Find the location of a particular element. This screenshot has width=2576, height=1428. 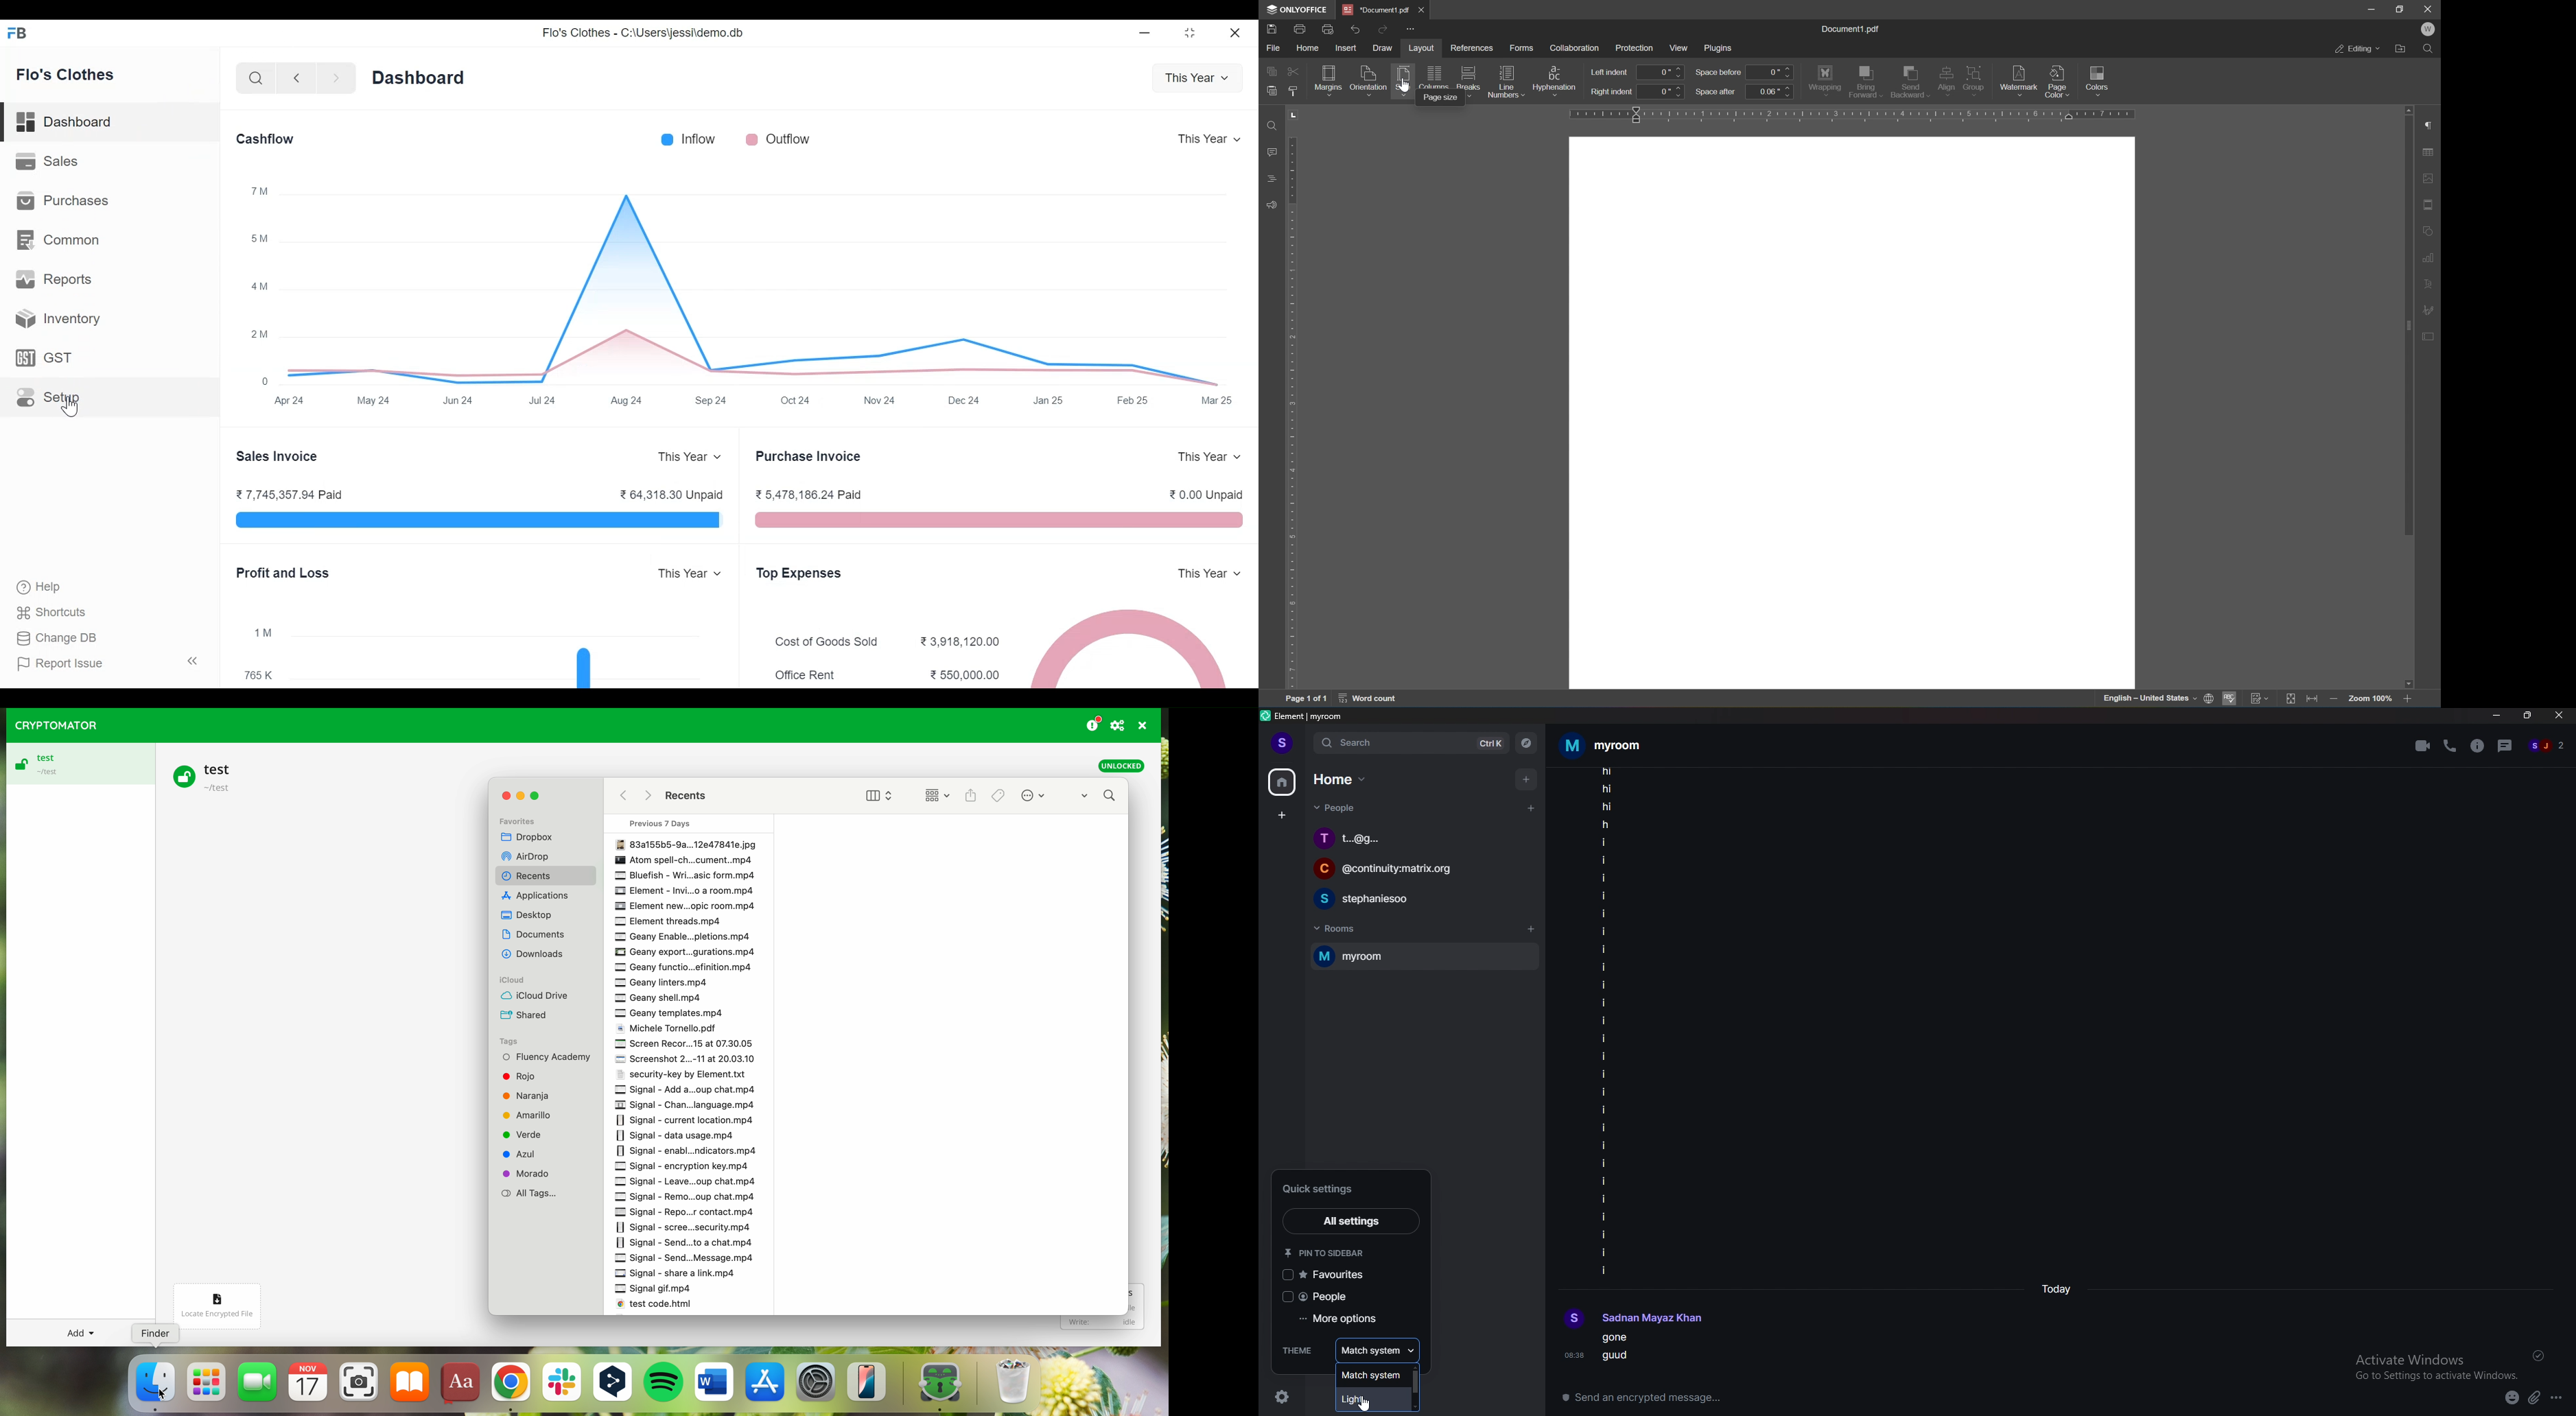

₹264,318.30 Unpaid is located at coordinates (664, 496).